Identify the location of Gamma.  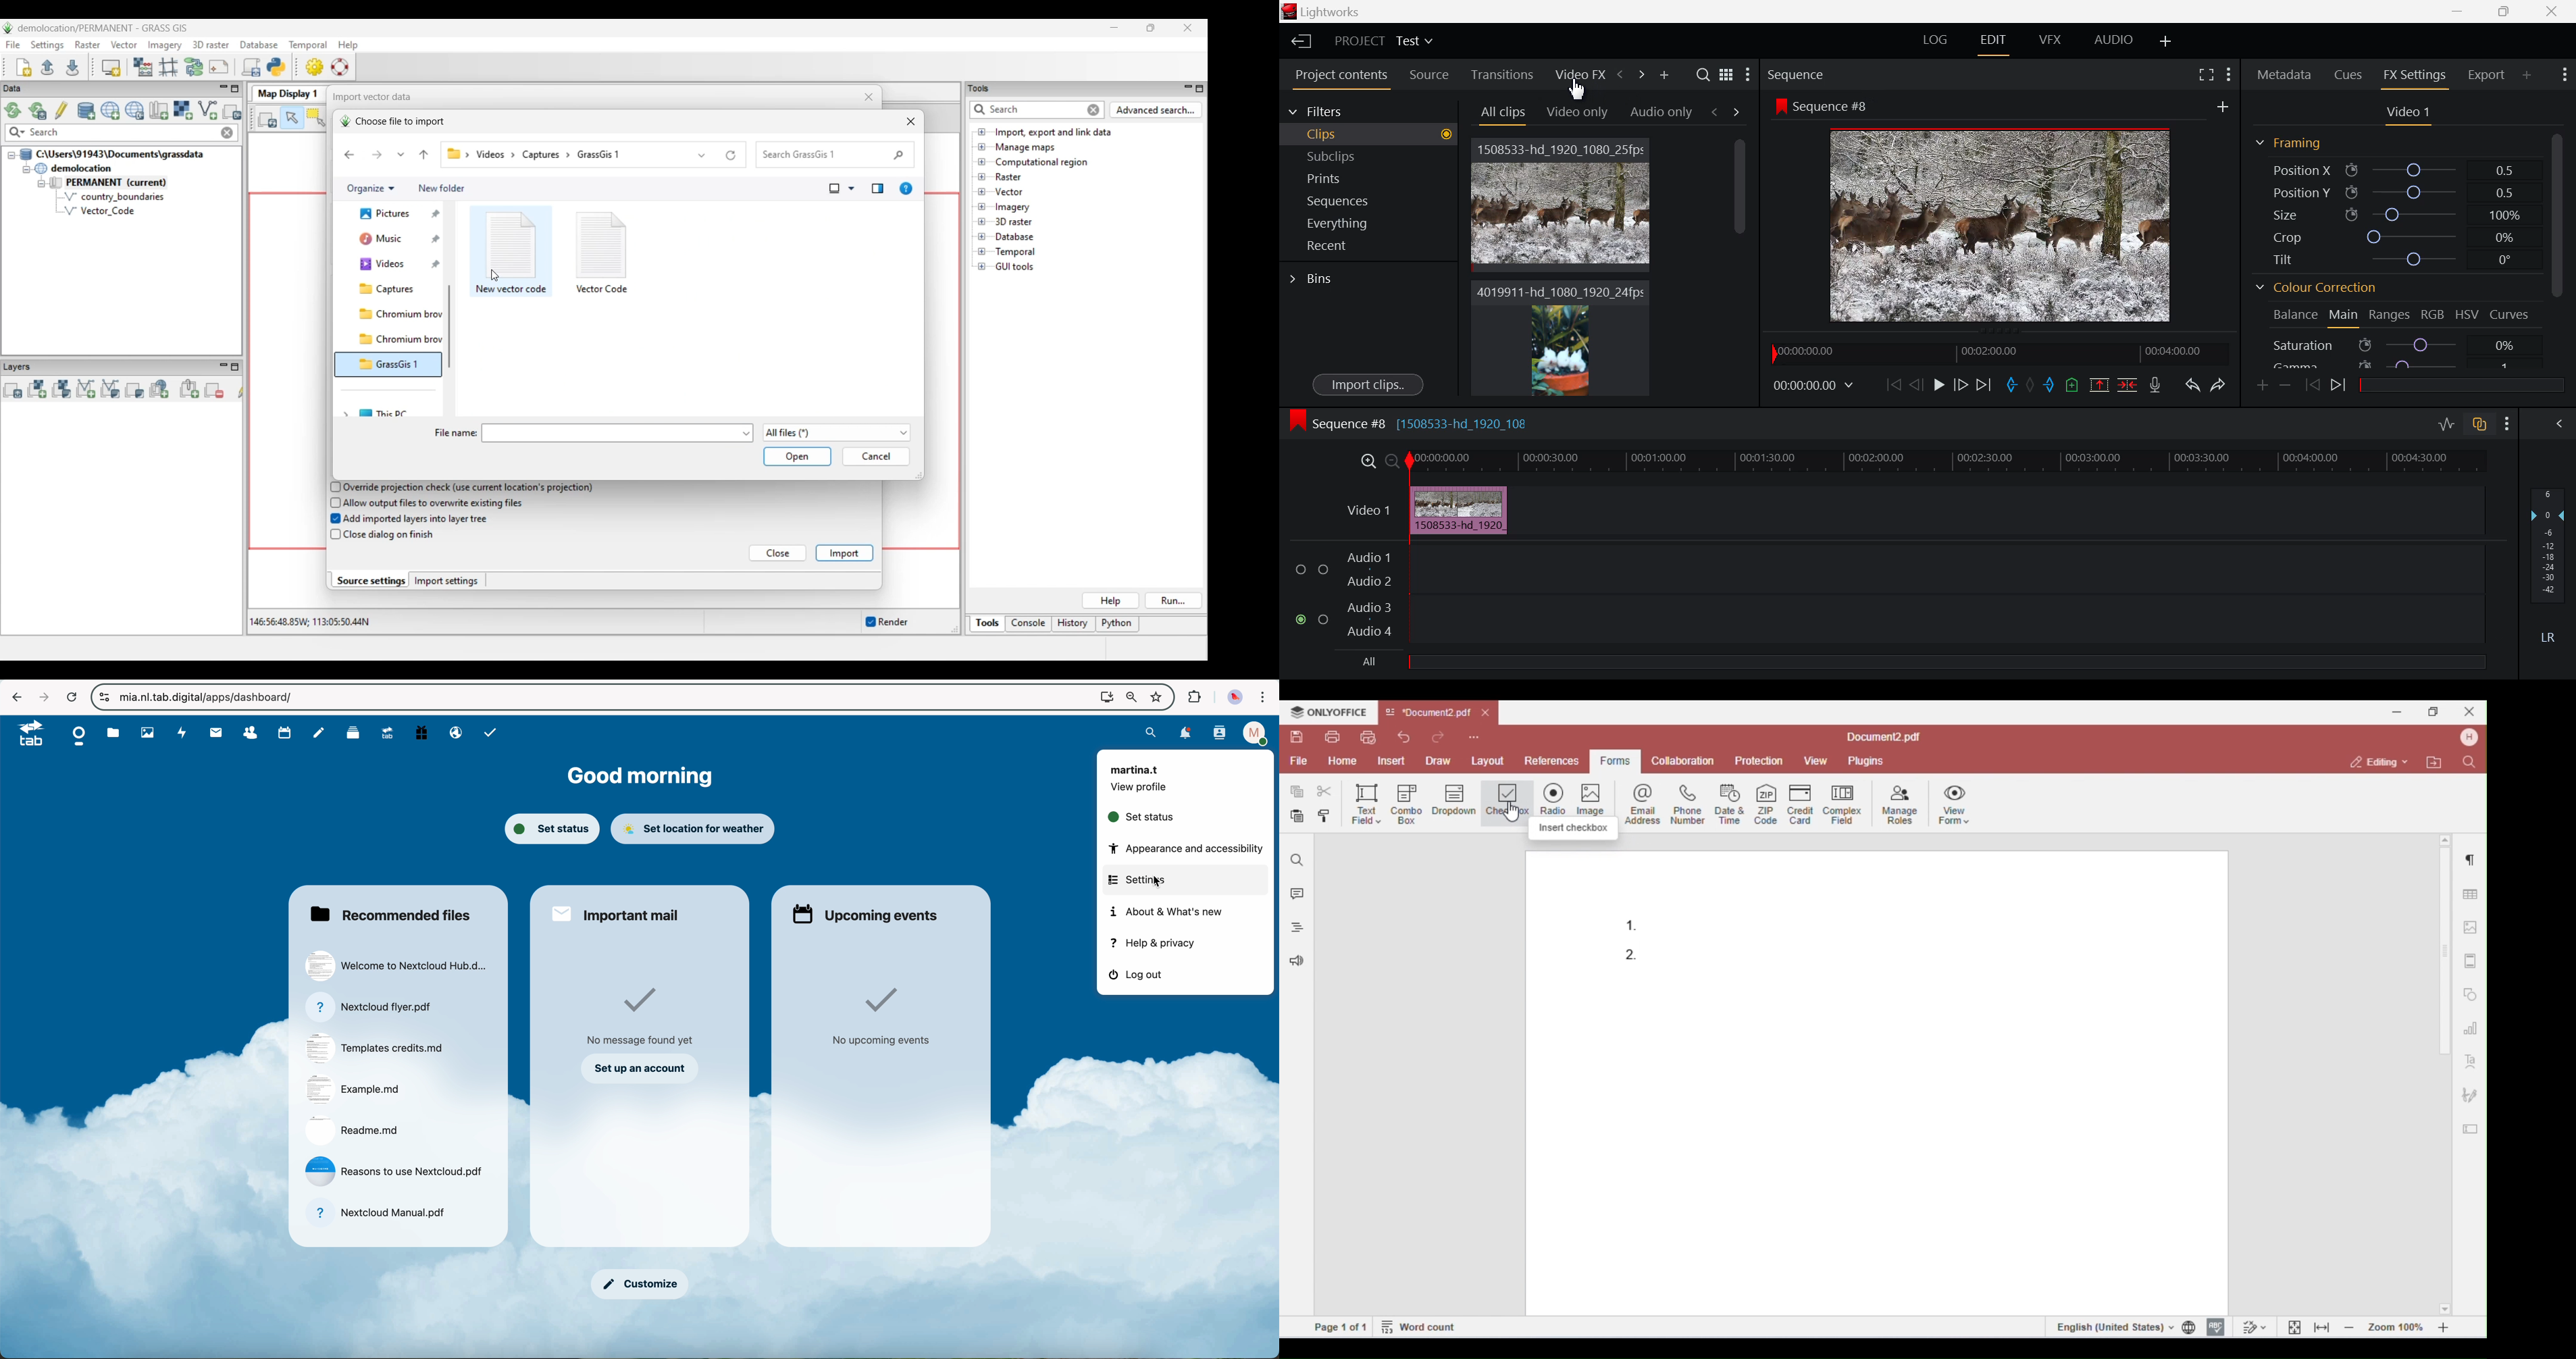
(2396, 365).